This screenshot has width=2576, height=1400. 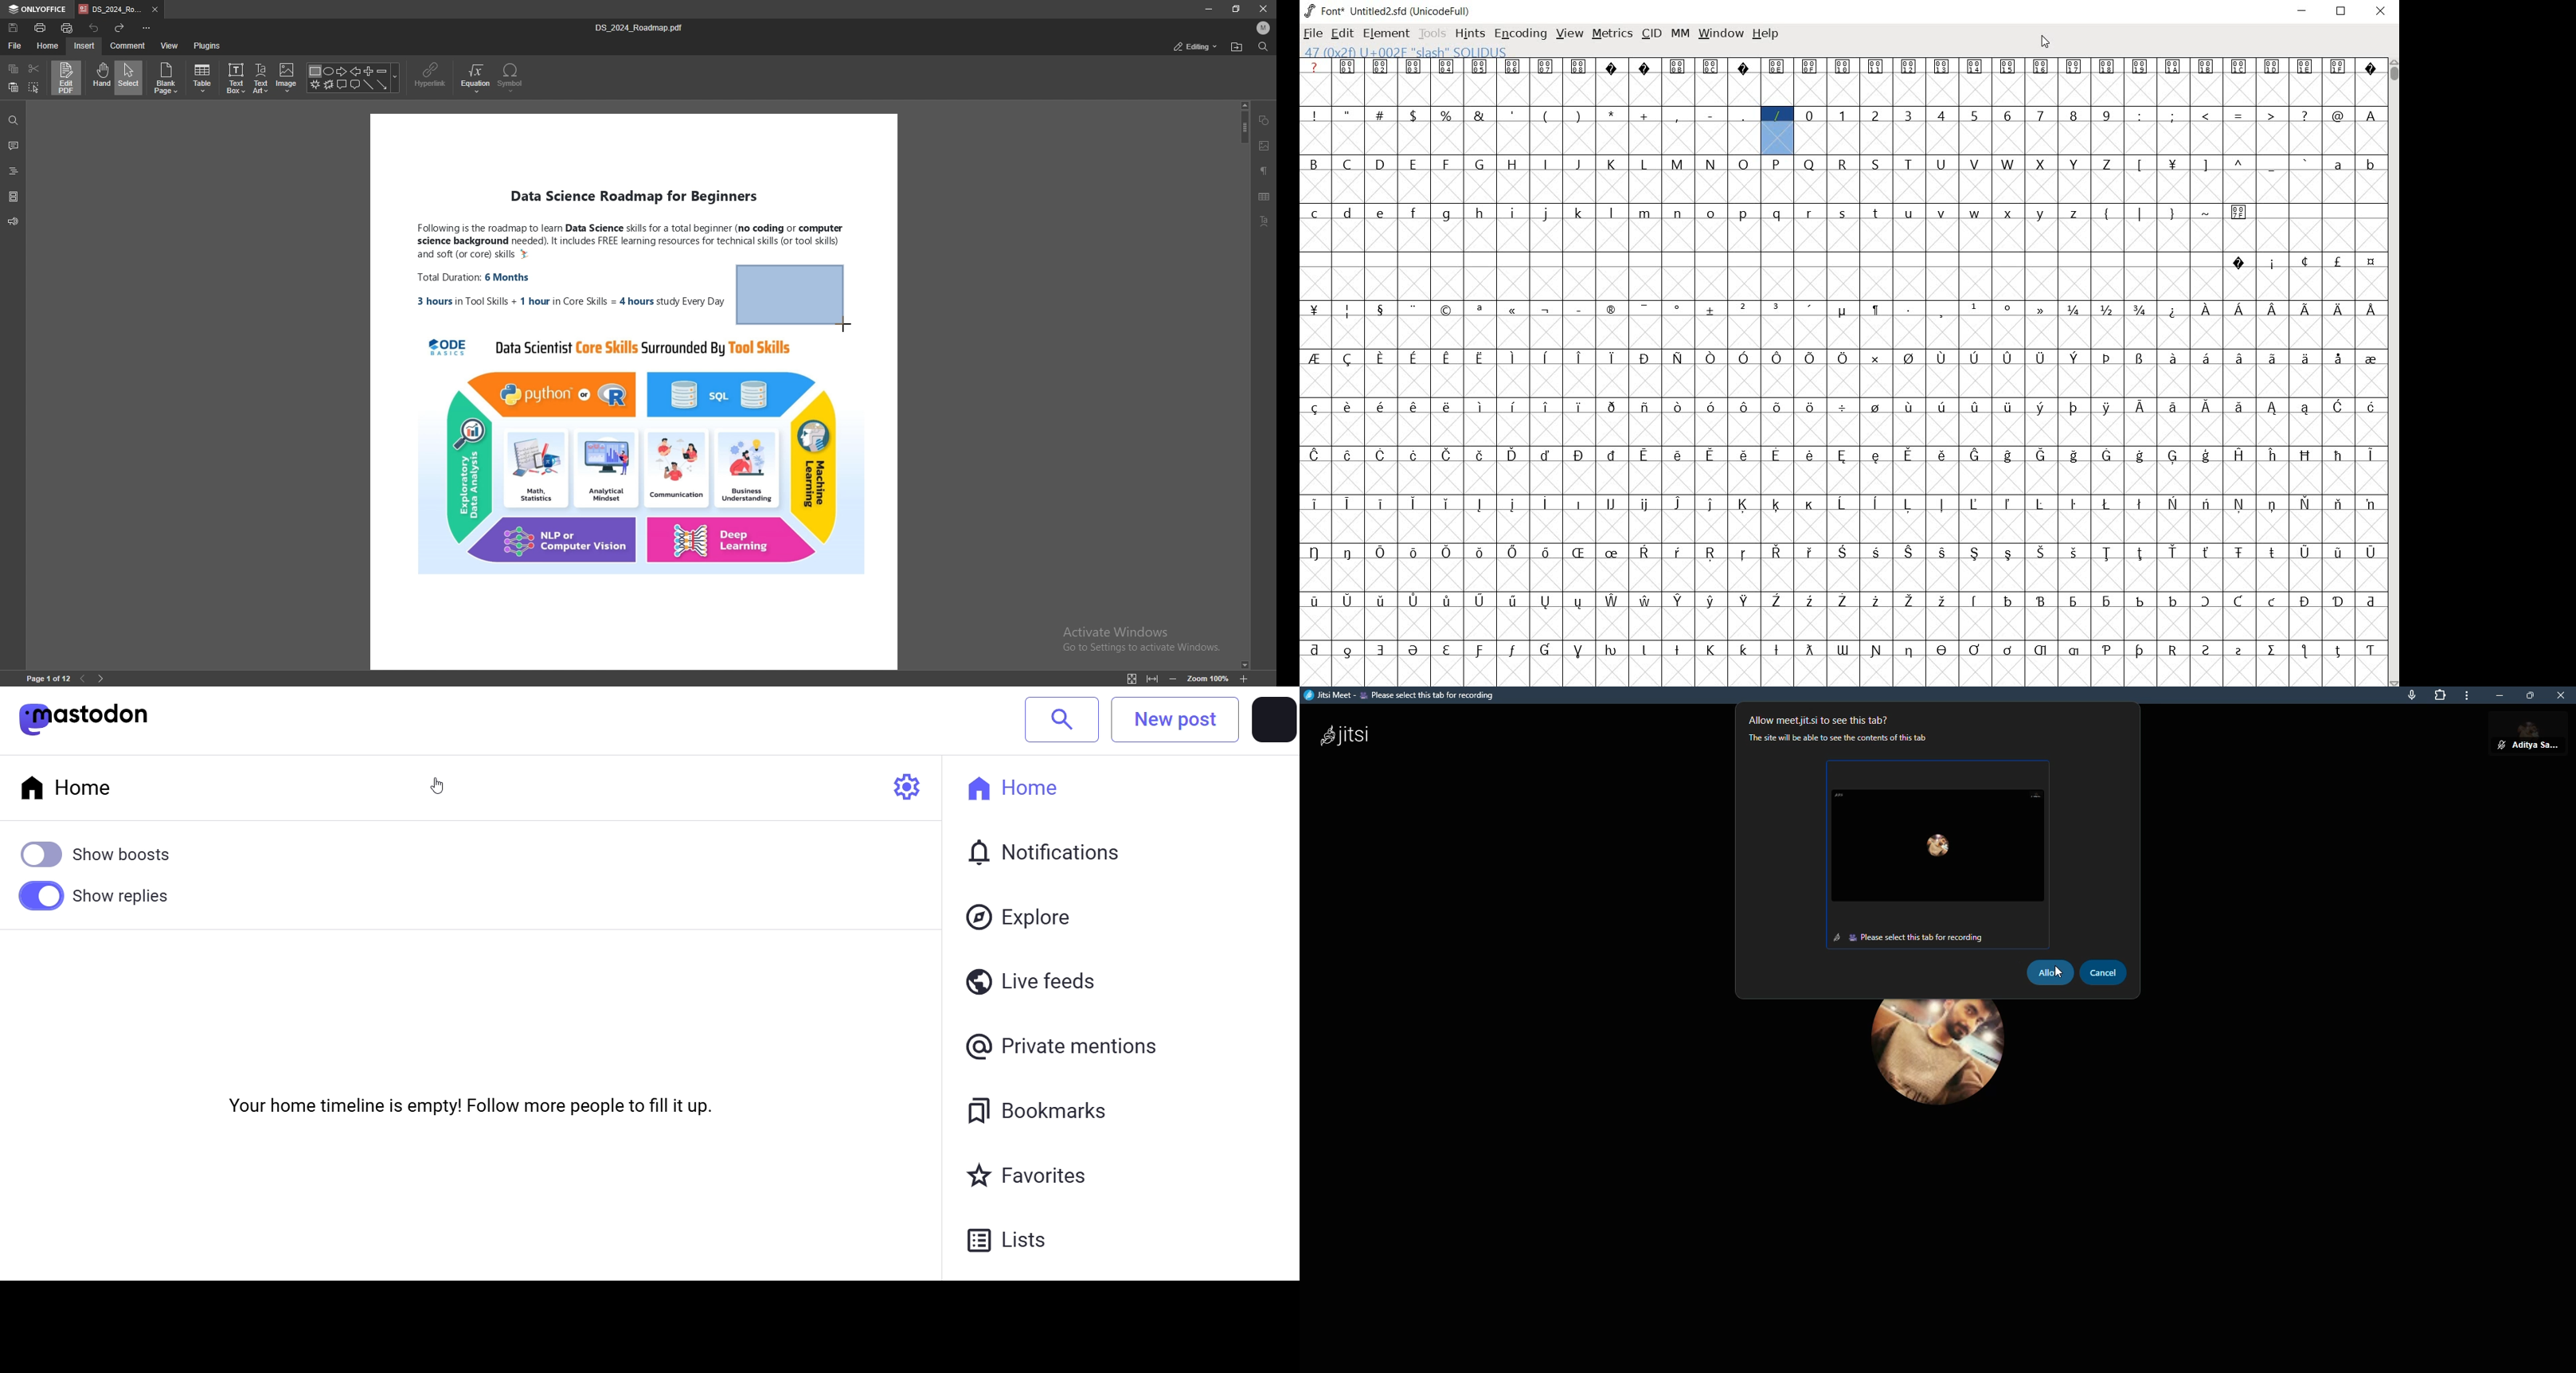 I want to click on glyph, so click(x=2008, y=407).